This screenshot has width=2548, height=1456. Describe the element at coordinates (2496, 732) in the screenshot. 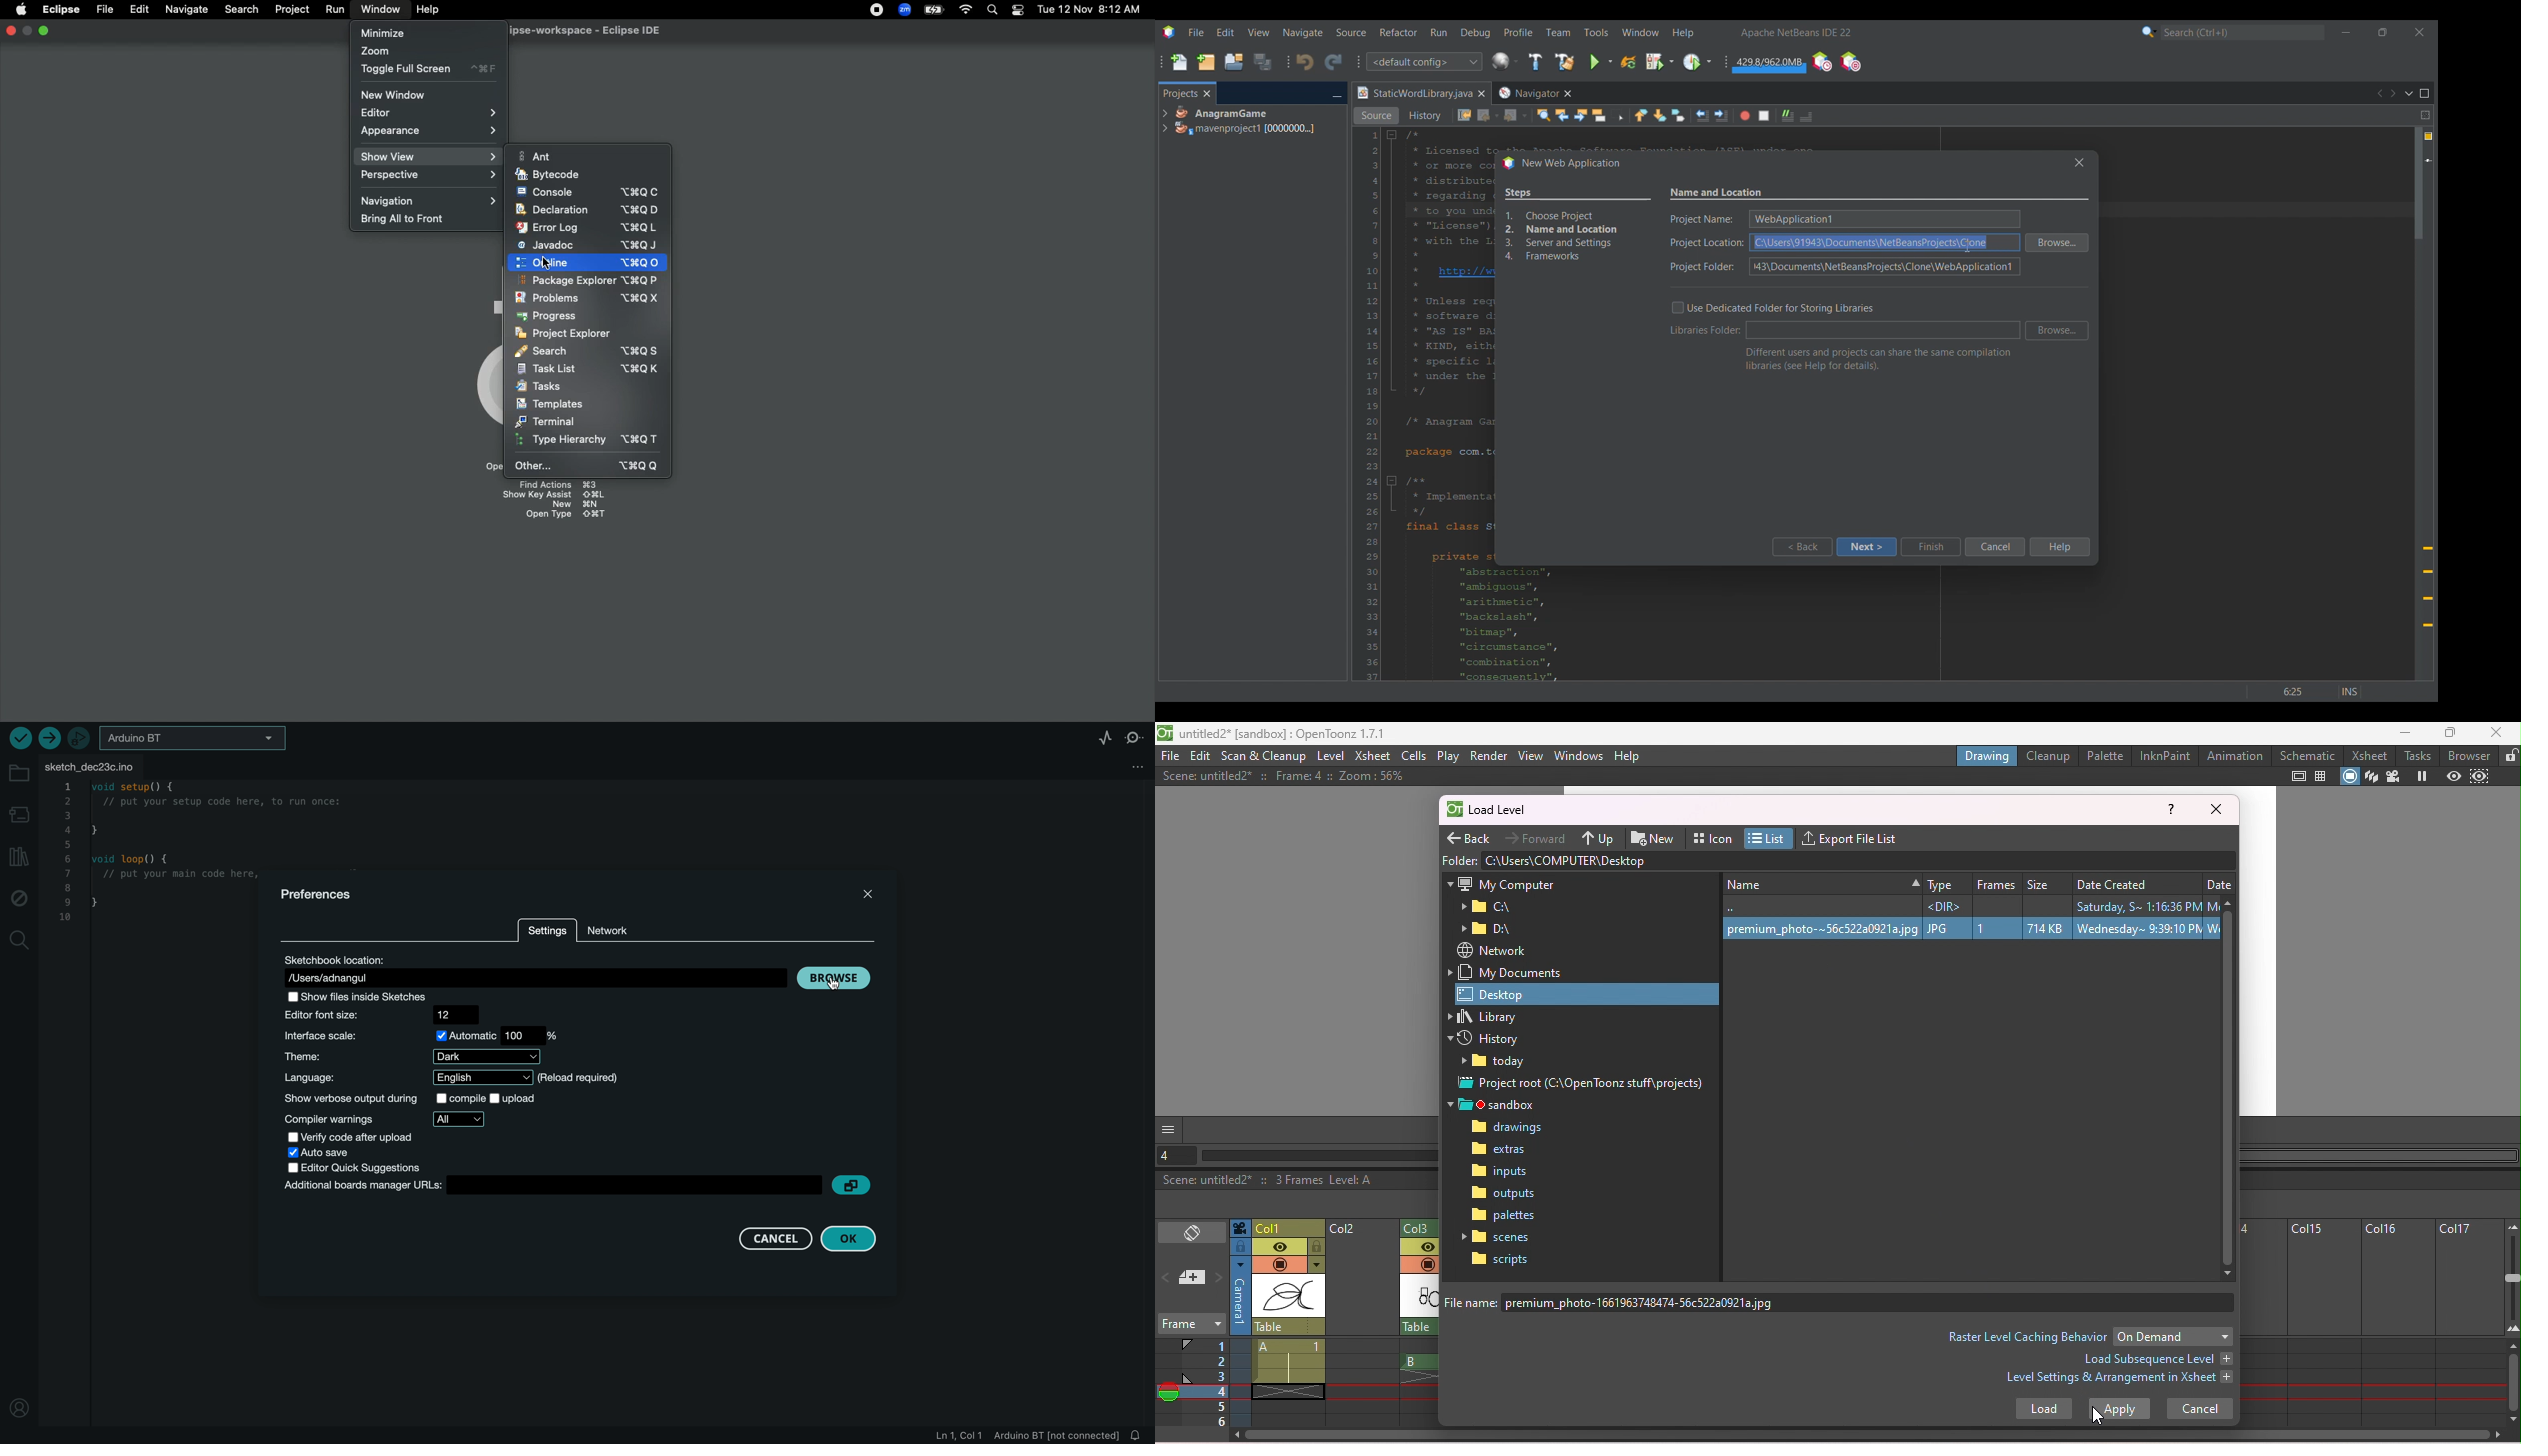

I see `Close` at that location.